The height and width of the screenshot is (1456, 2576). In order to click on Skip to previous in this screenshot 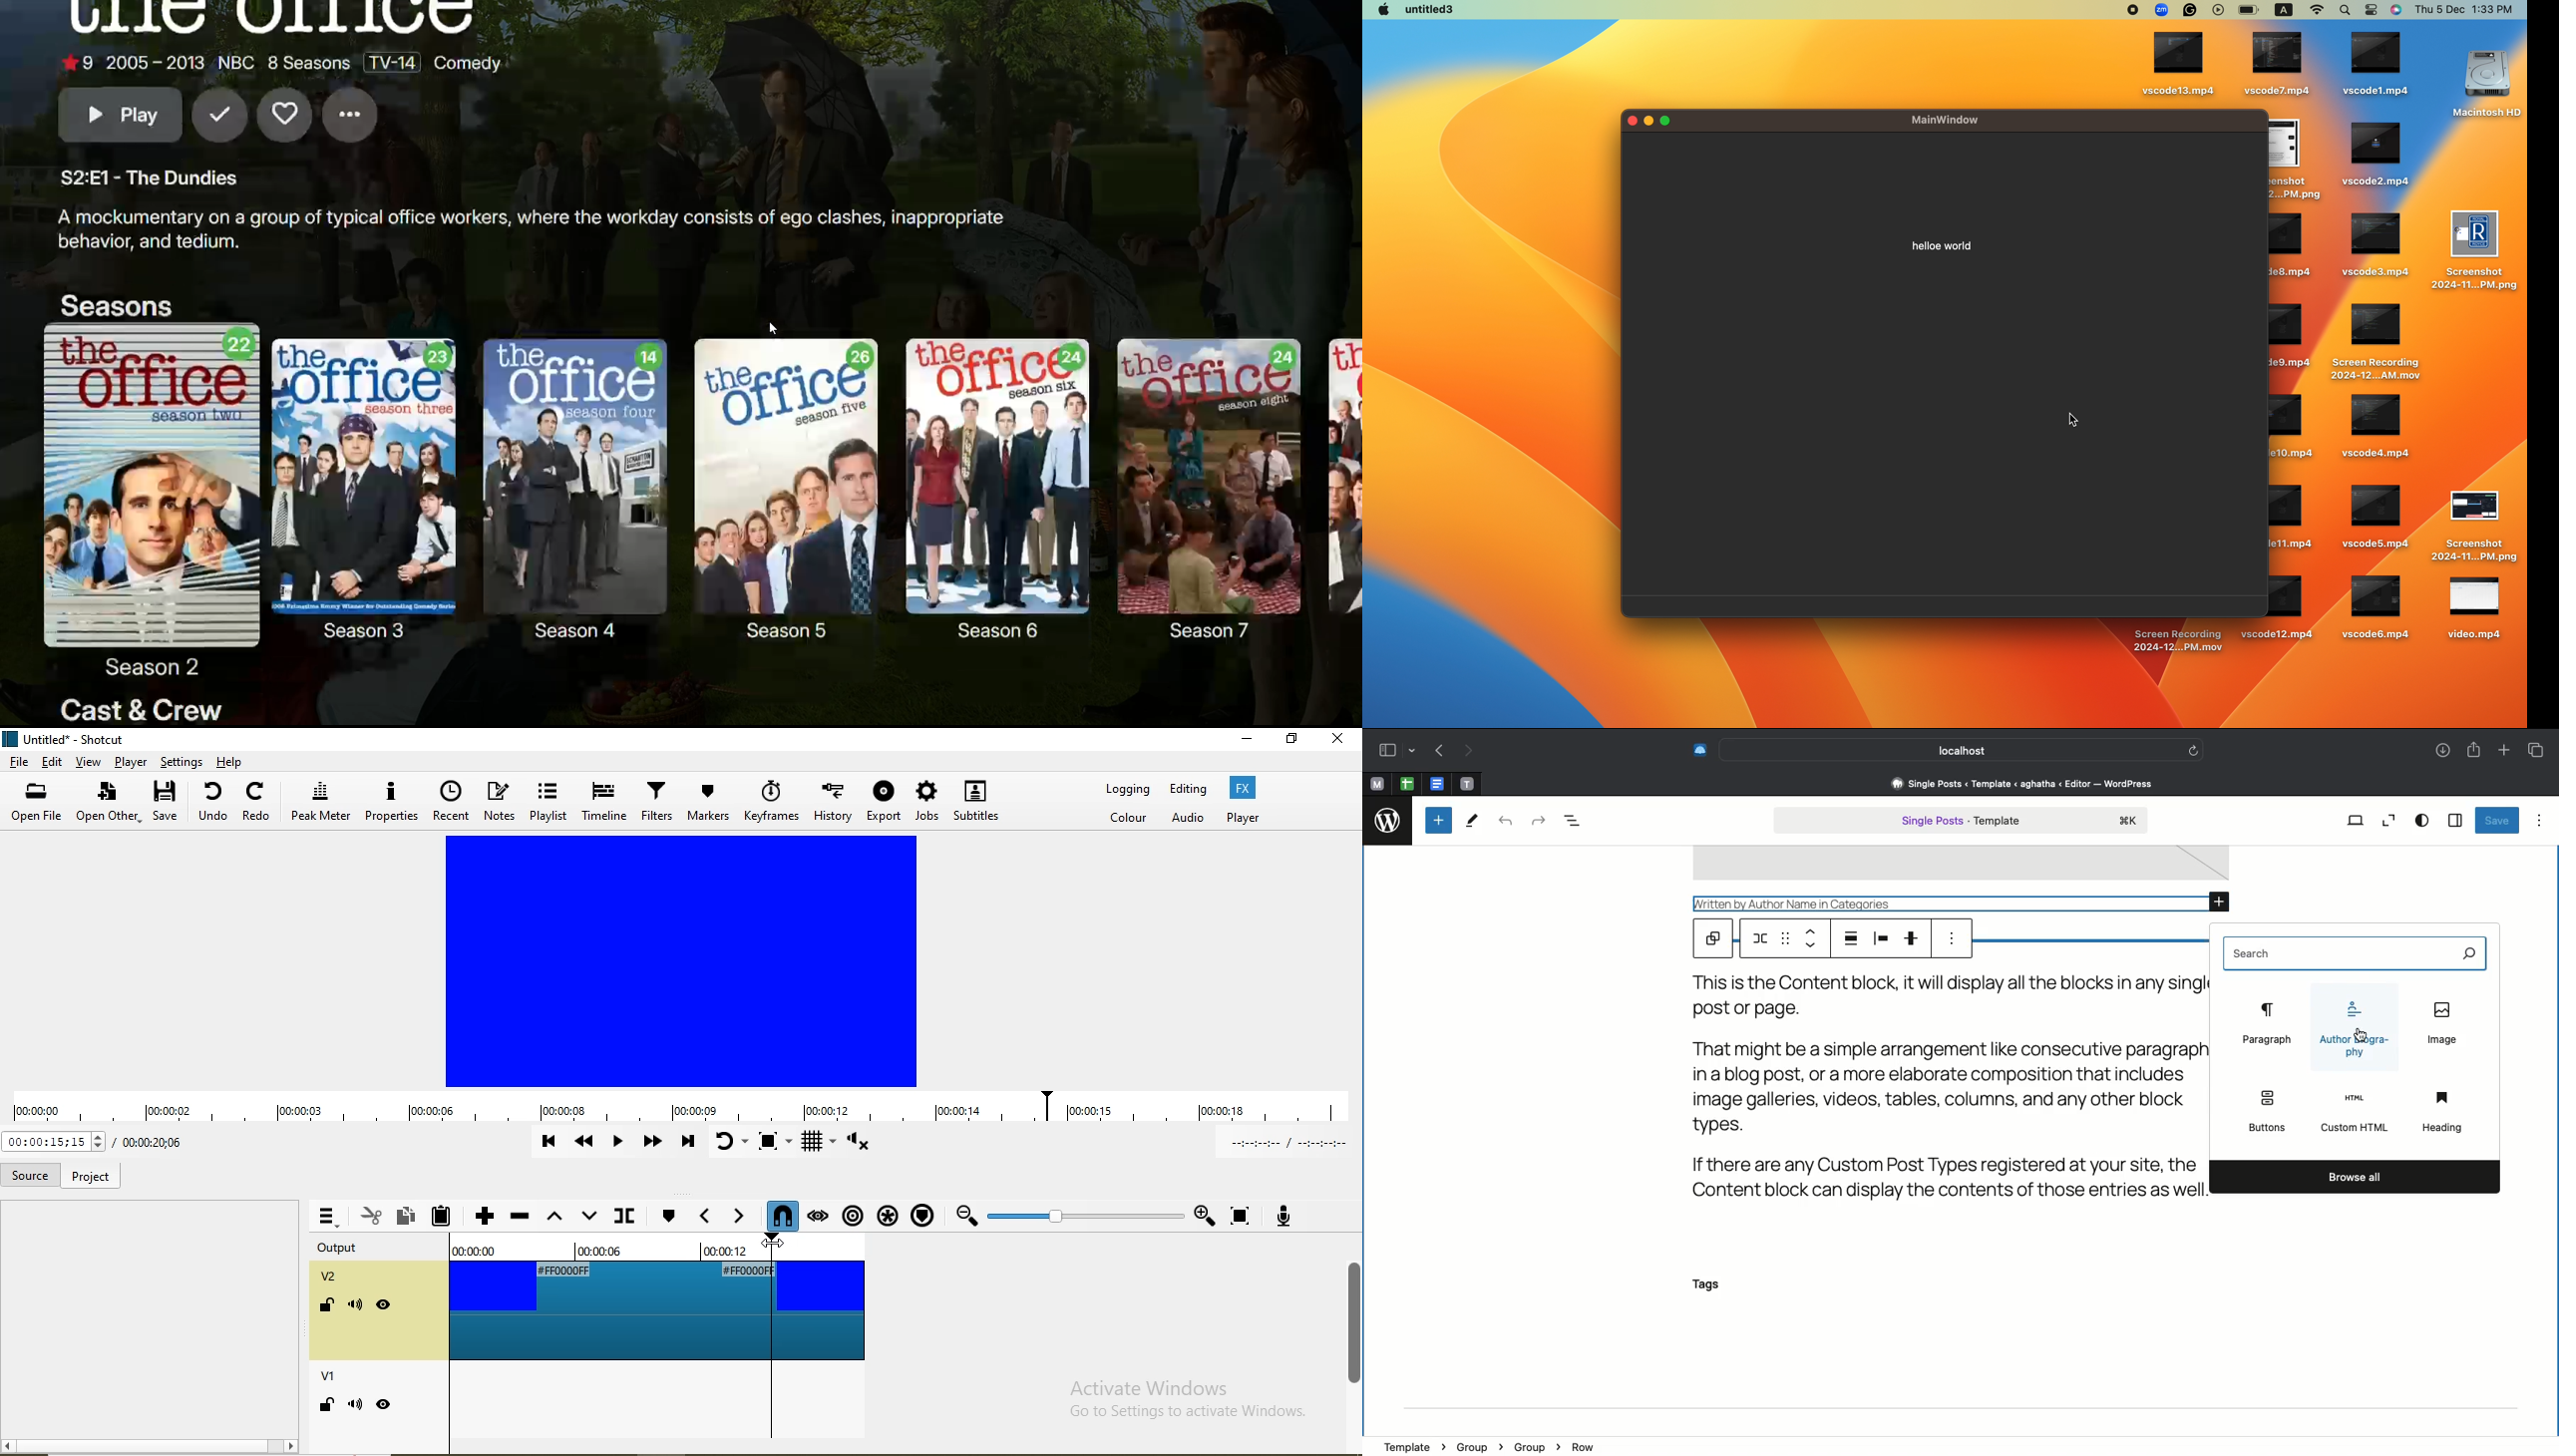, I will do `click(548, 1142)`.